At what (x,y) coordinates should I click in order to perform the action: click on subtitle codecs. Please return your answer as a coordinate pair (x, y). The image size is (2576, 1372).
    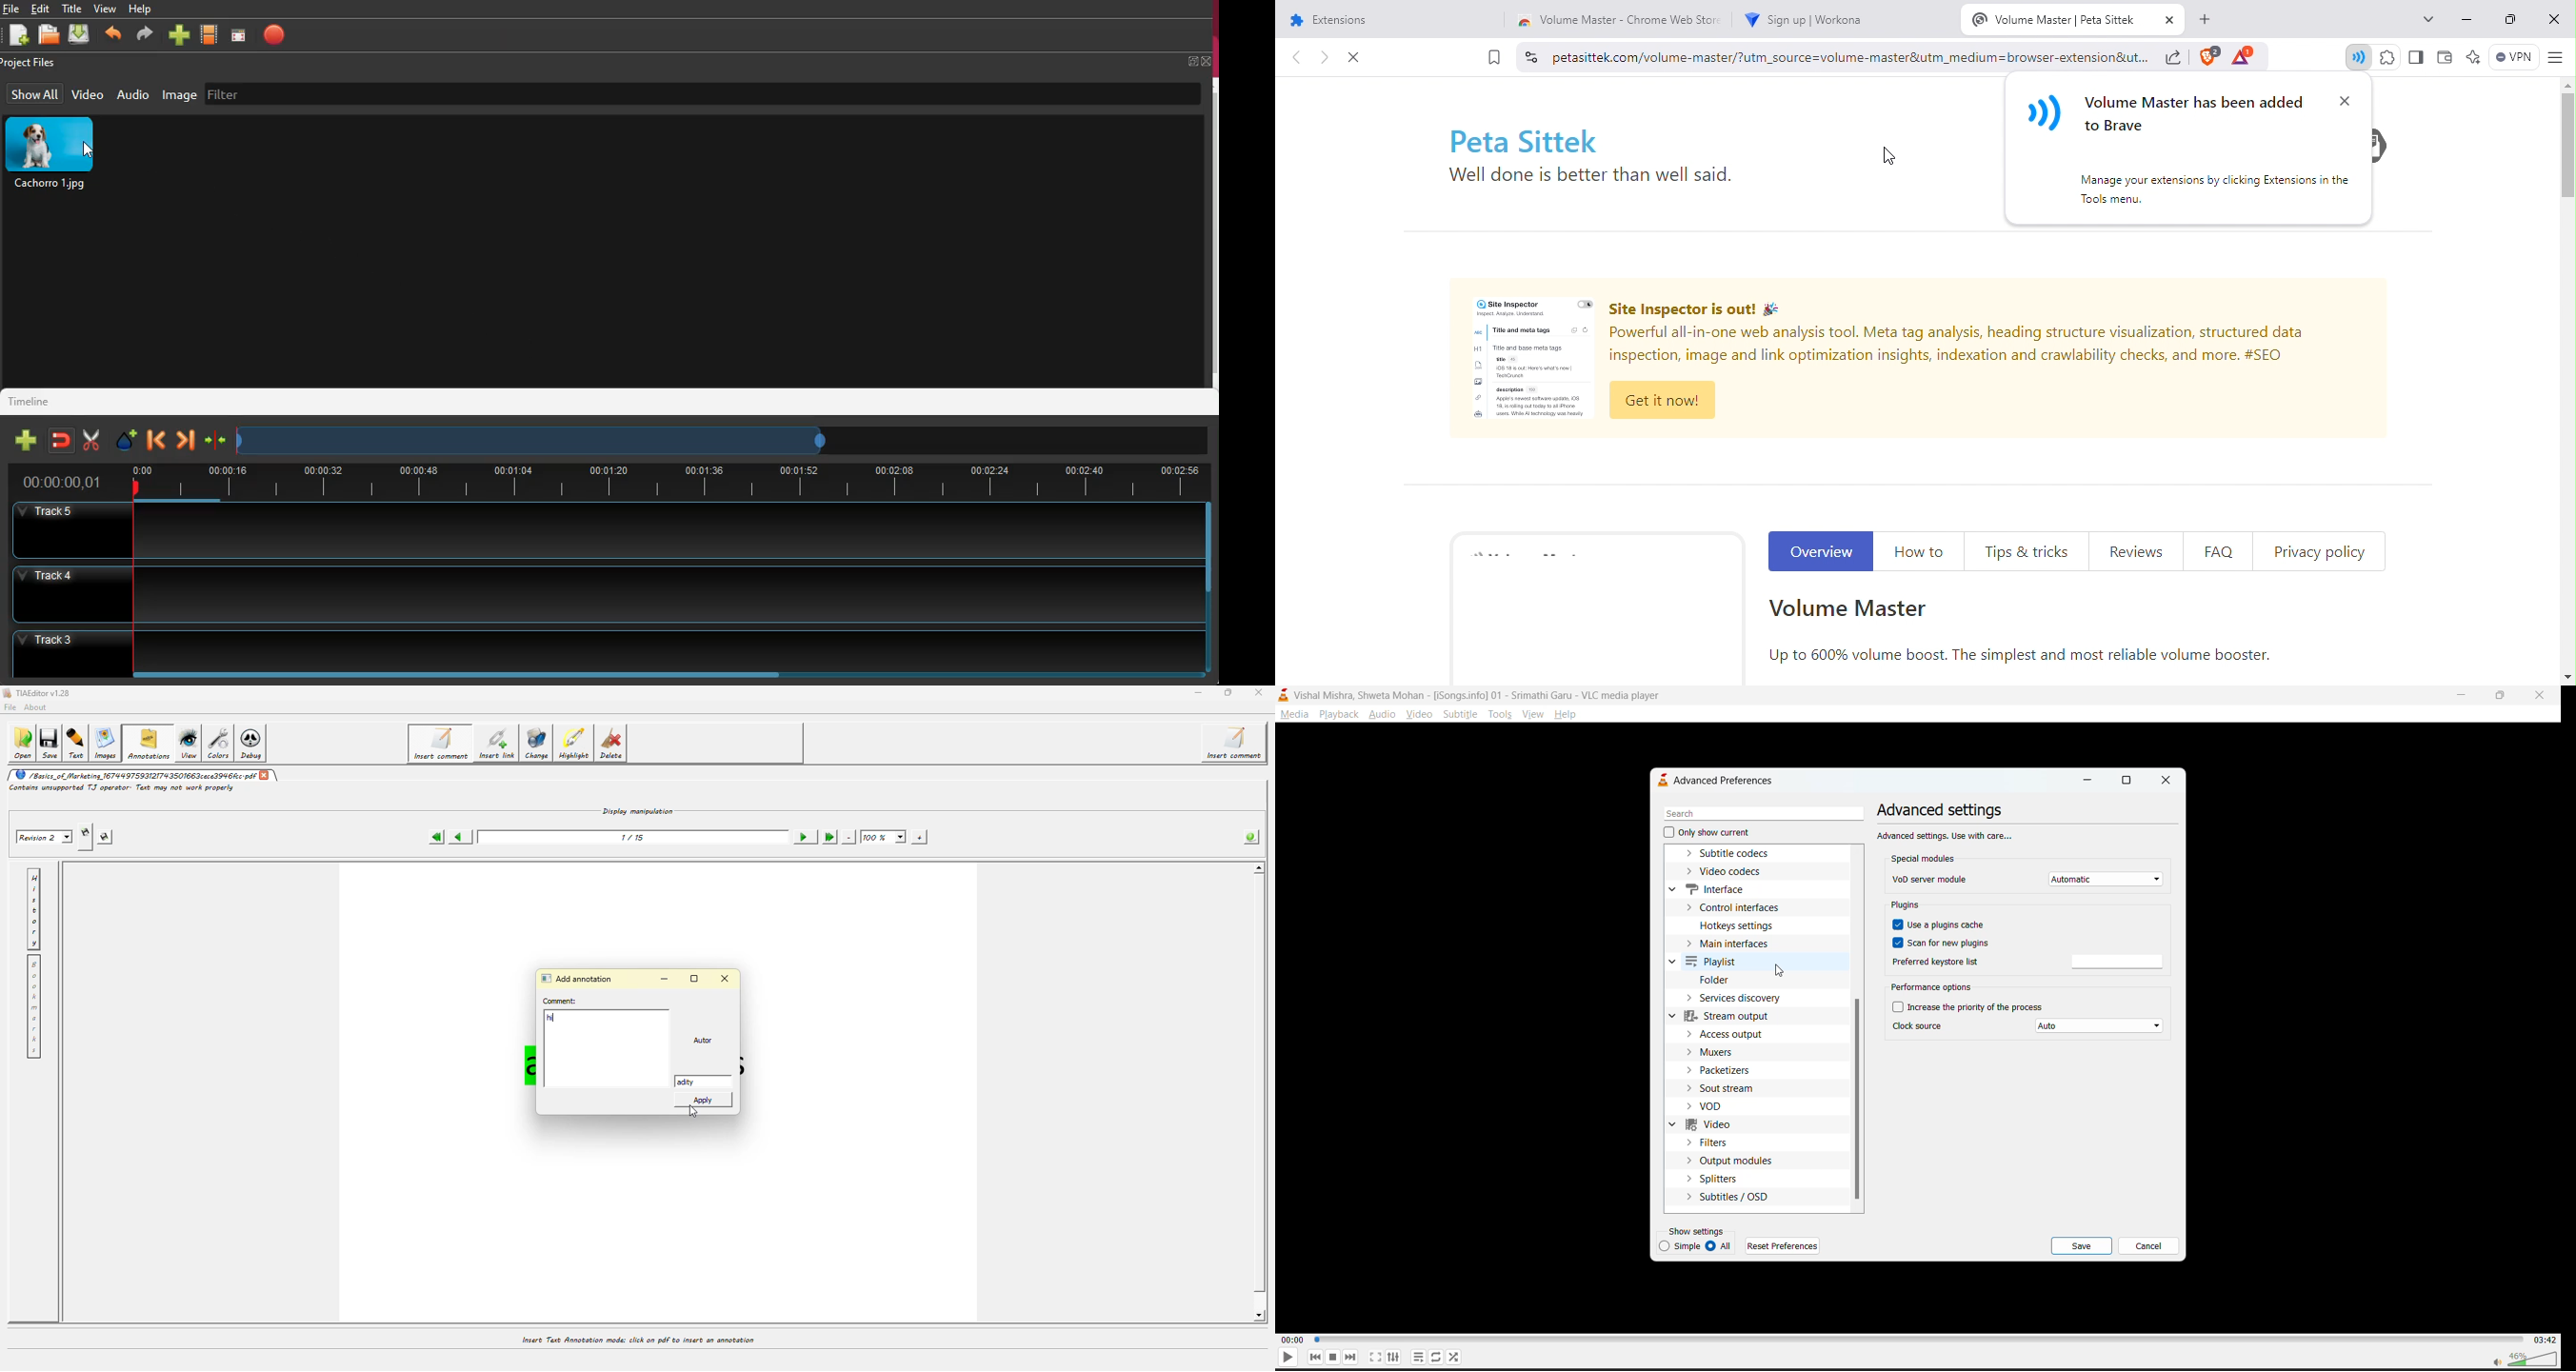
    Looking at the image, I should click on (1737, 854).